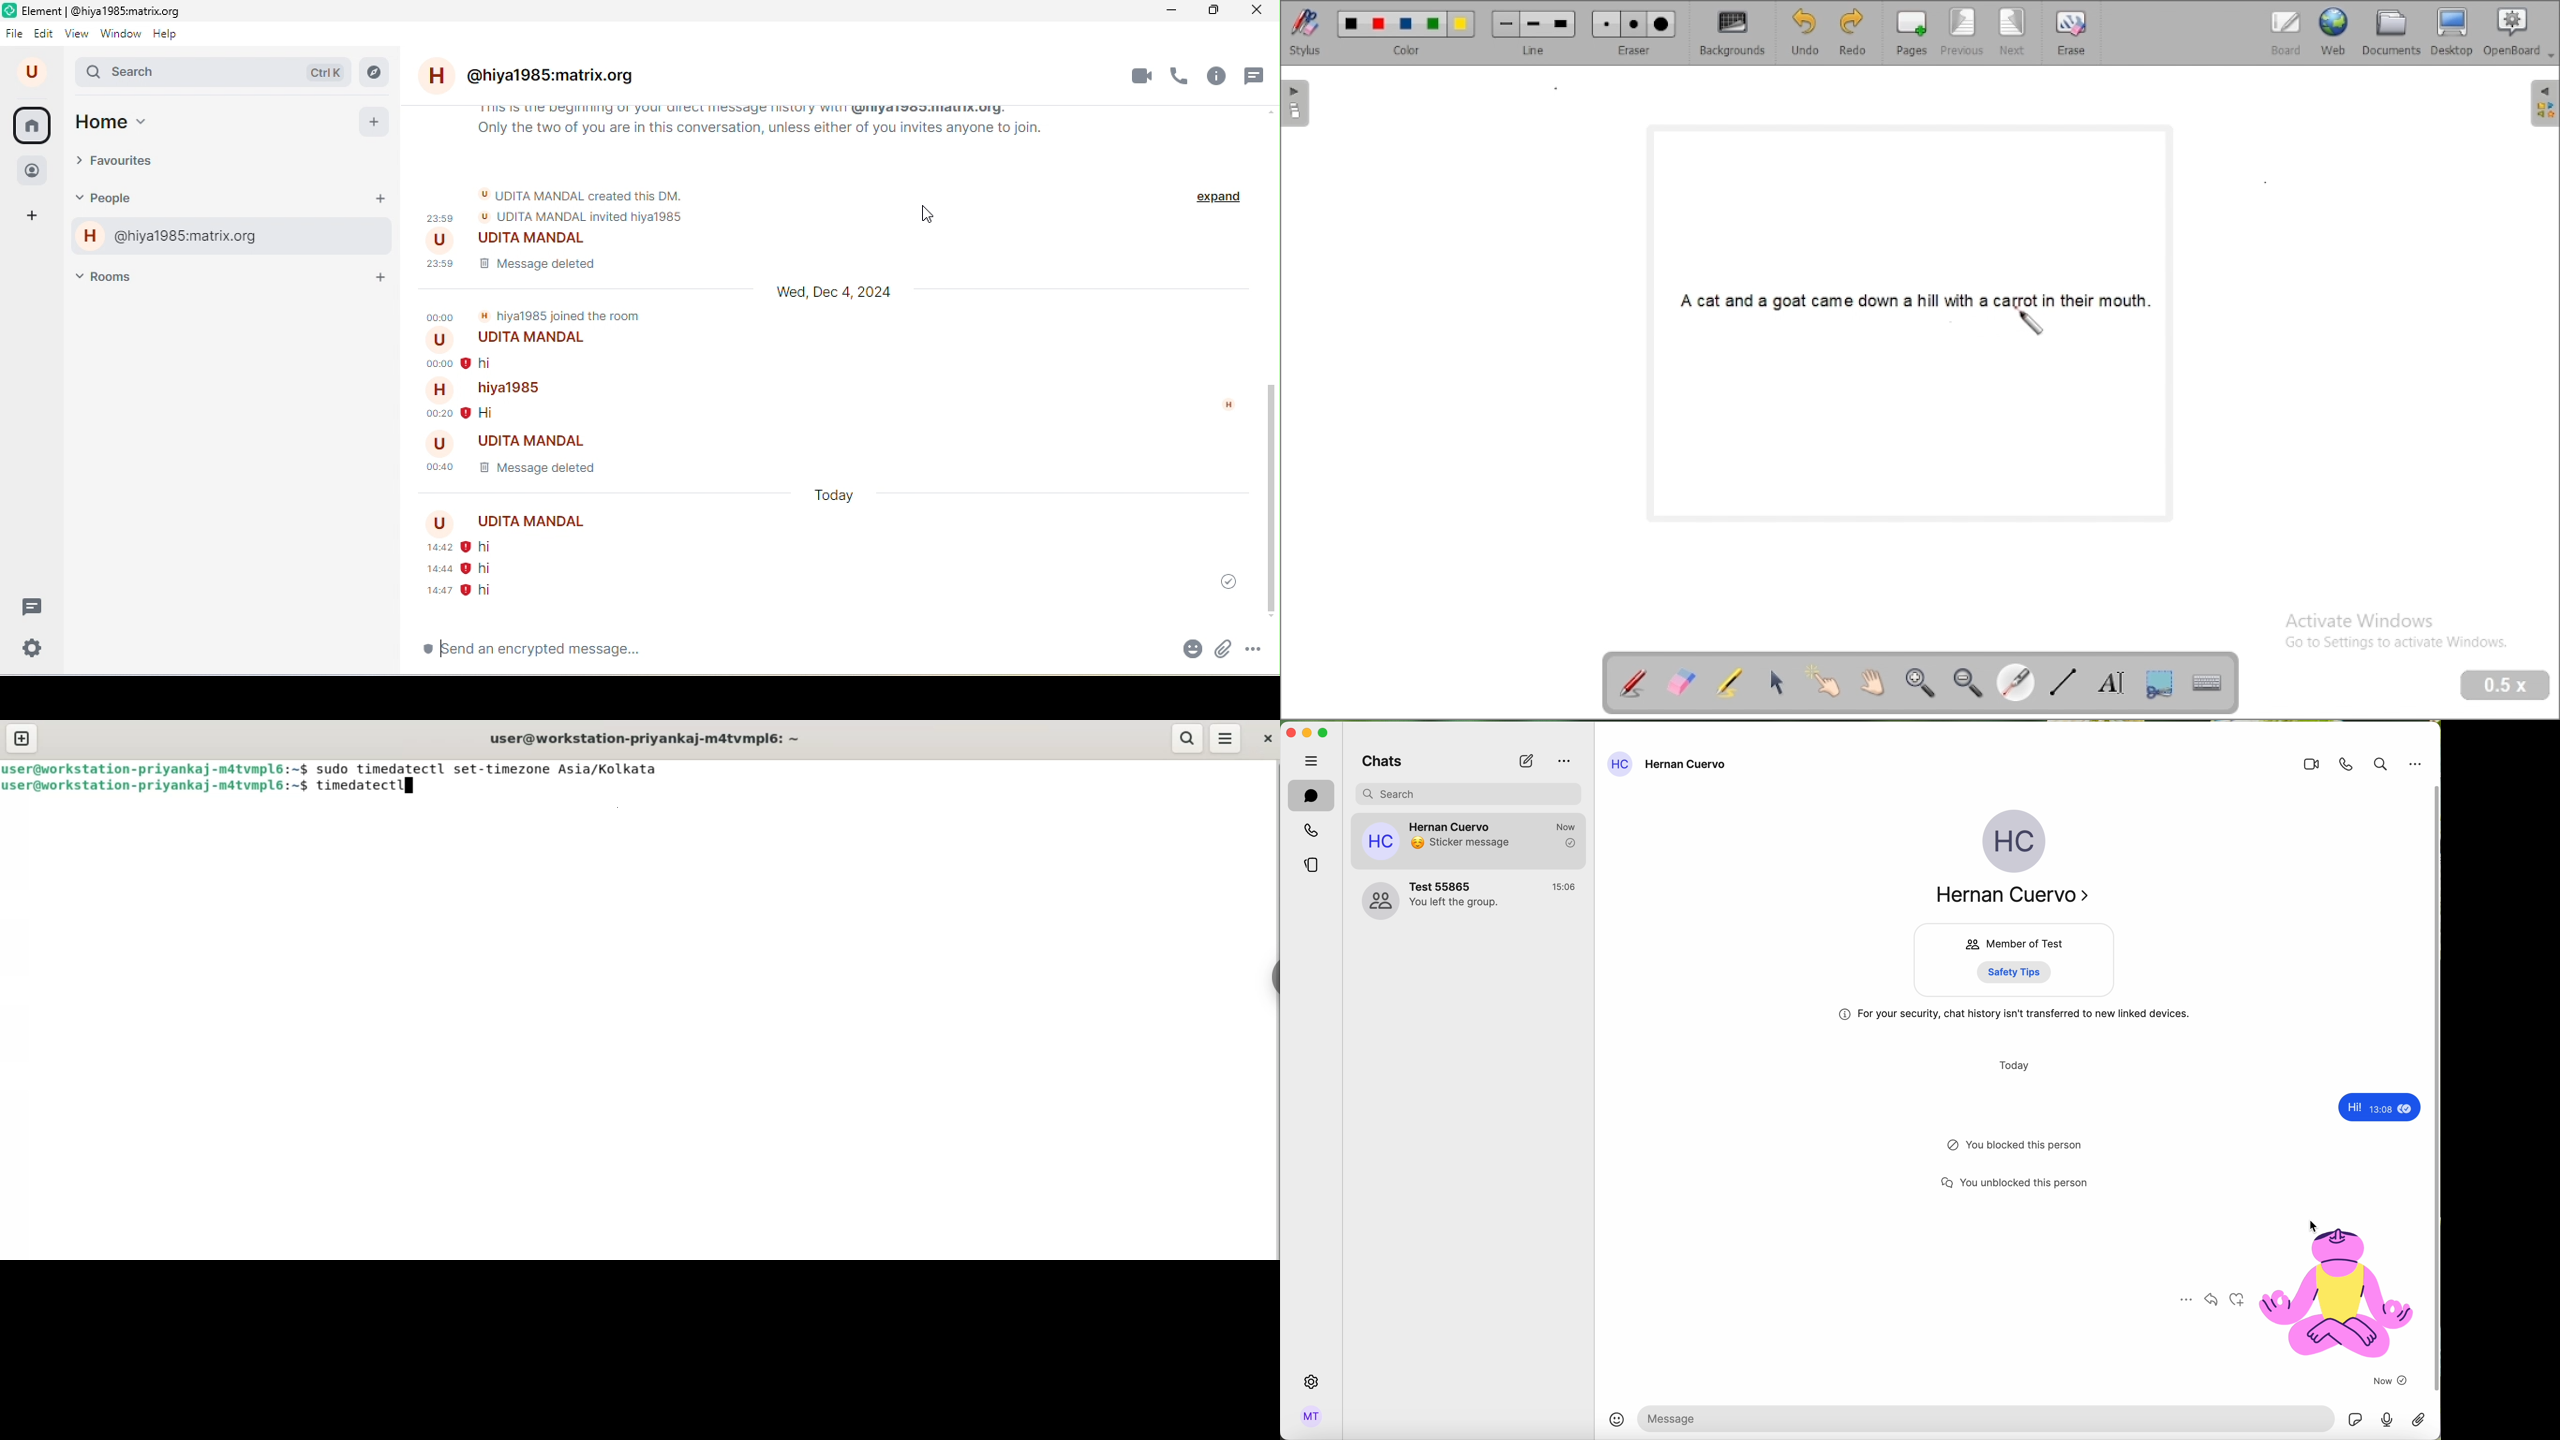  What do you see at coordinates (375, 72) in the screenshot?
I see `explore rooms` at bounding box center [375, 72].